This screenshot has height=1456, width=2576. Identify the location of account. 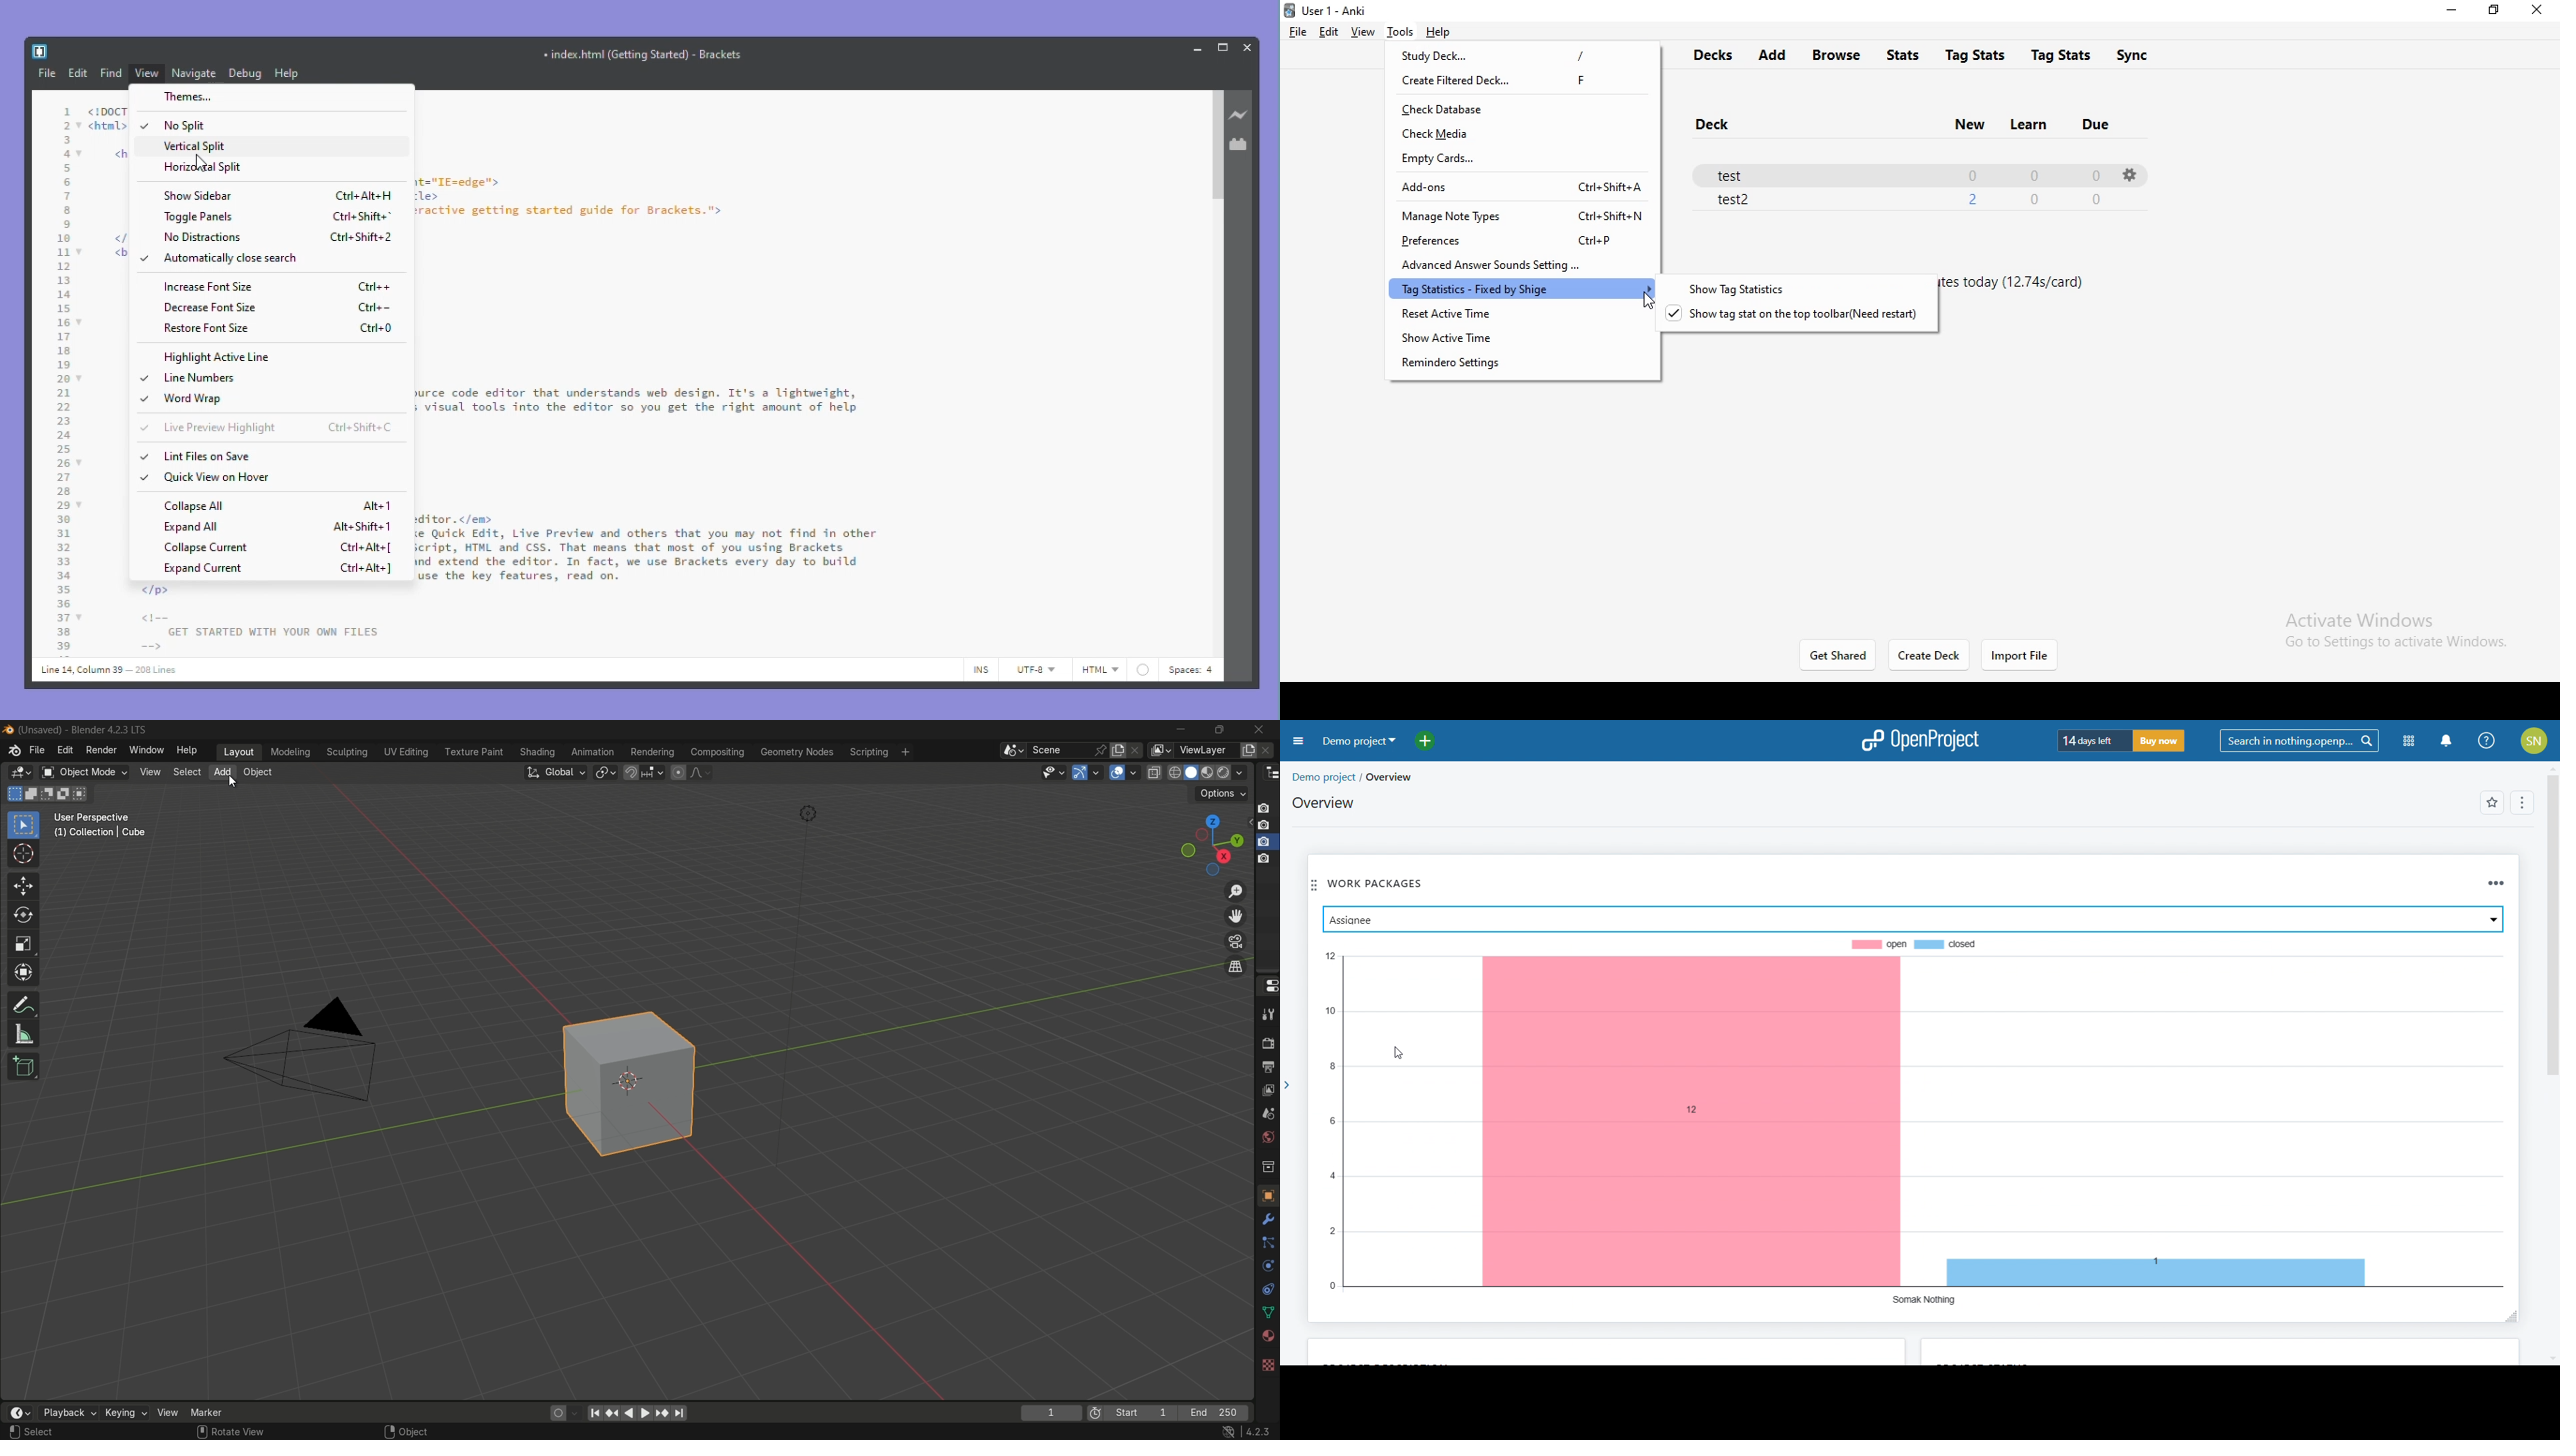
(2533, 740).